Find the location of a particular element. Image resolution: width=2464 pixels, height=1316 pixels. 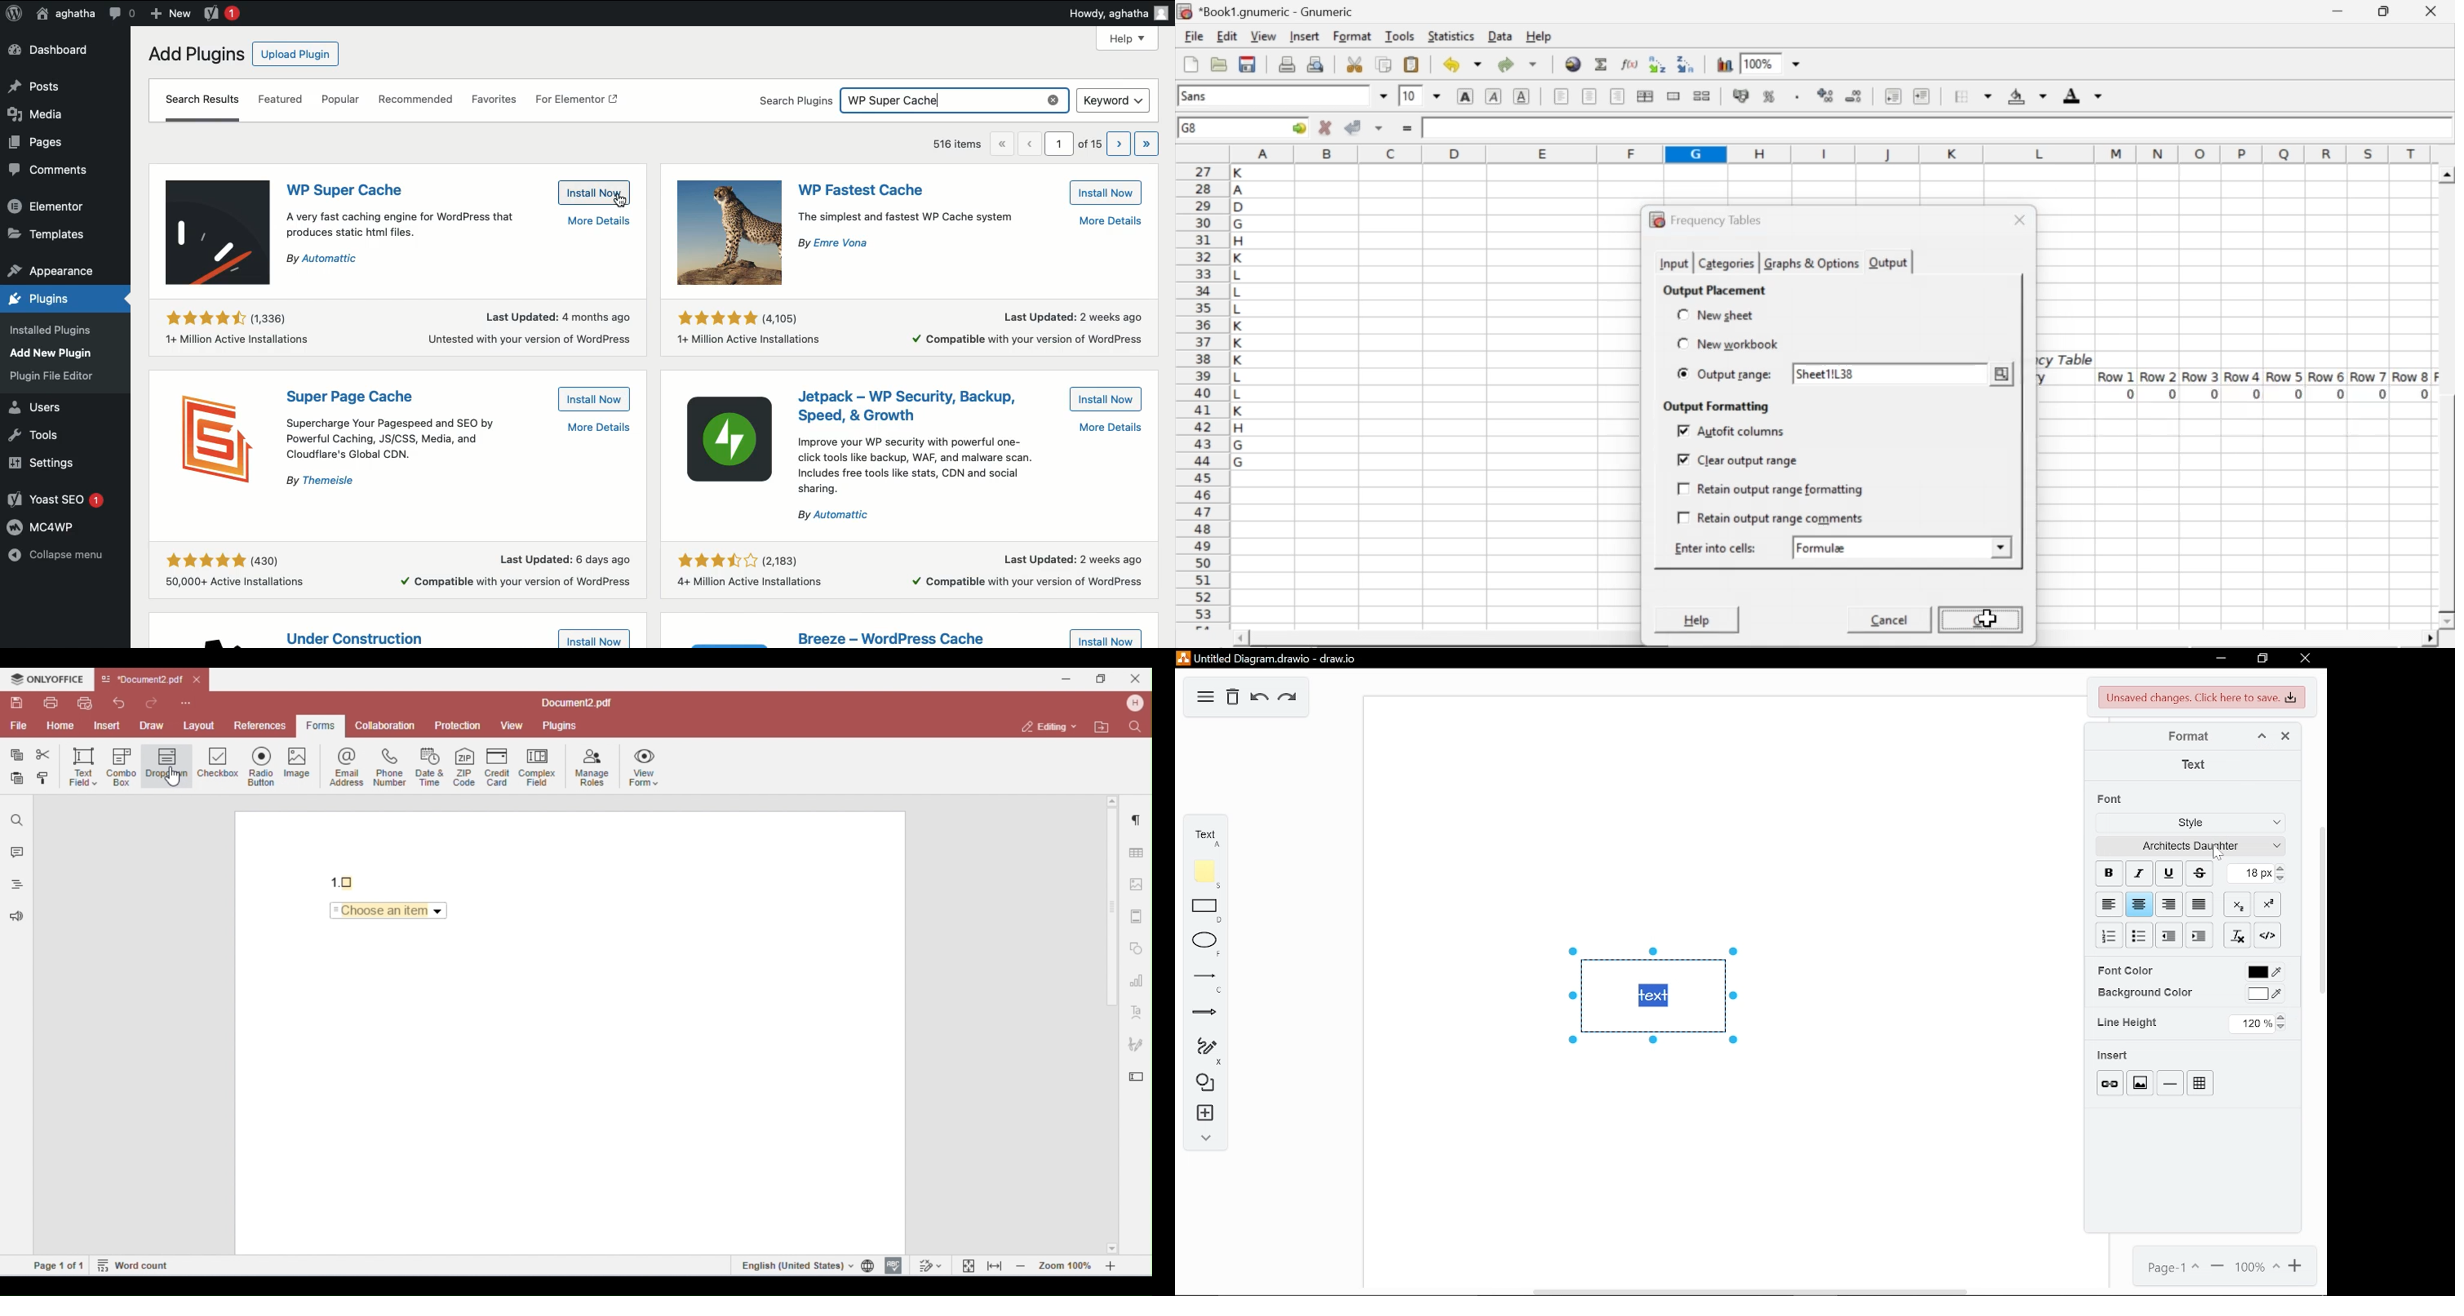

Icon is located at coordinates (725, 233).